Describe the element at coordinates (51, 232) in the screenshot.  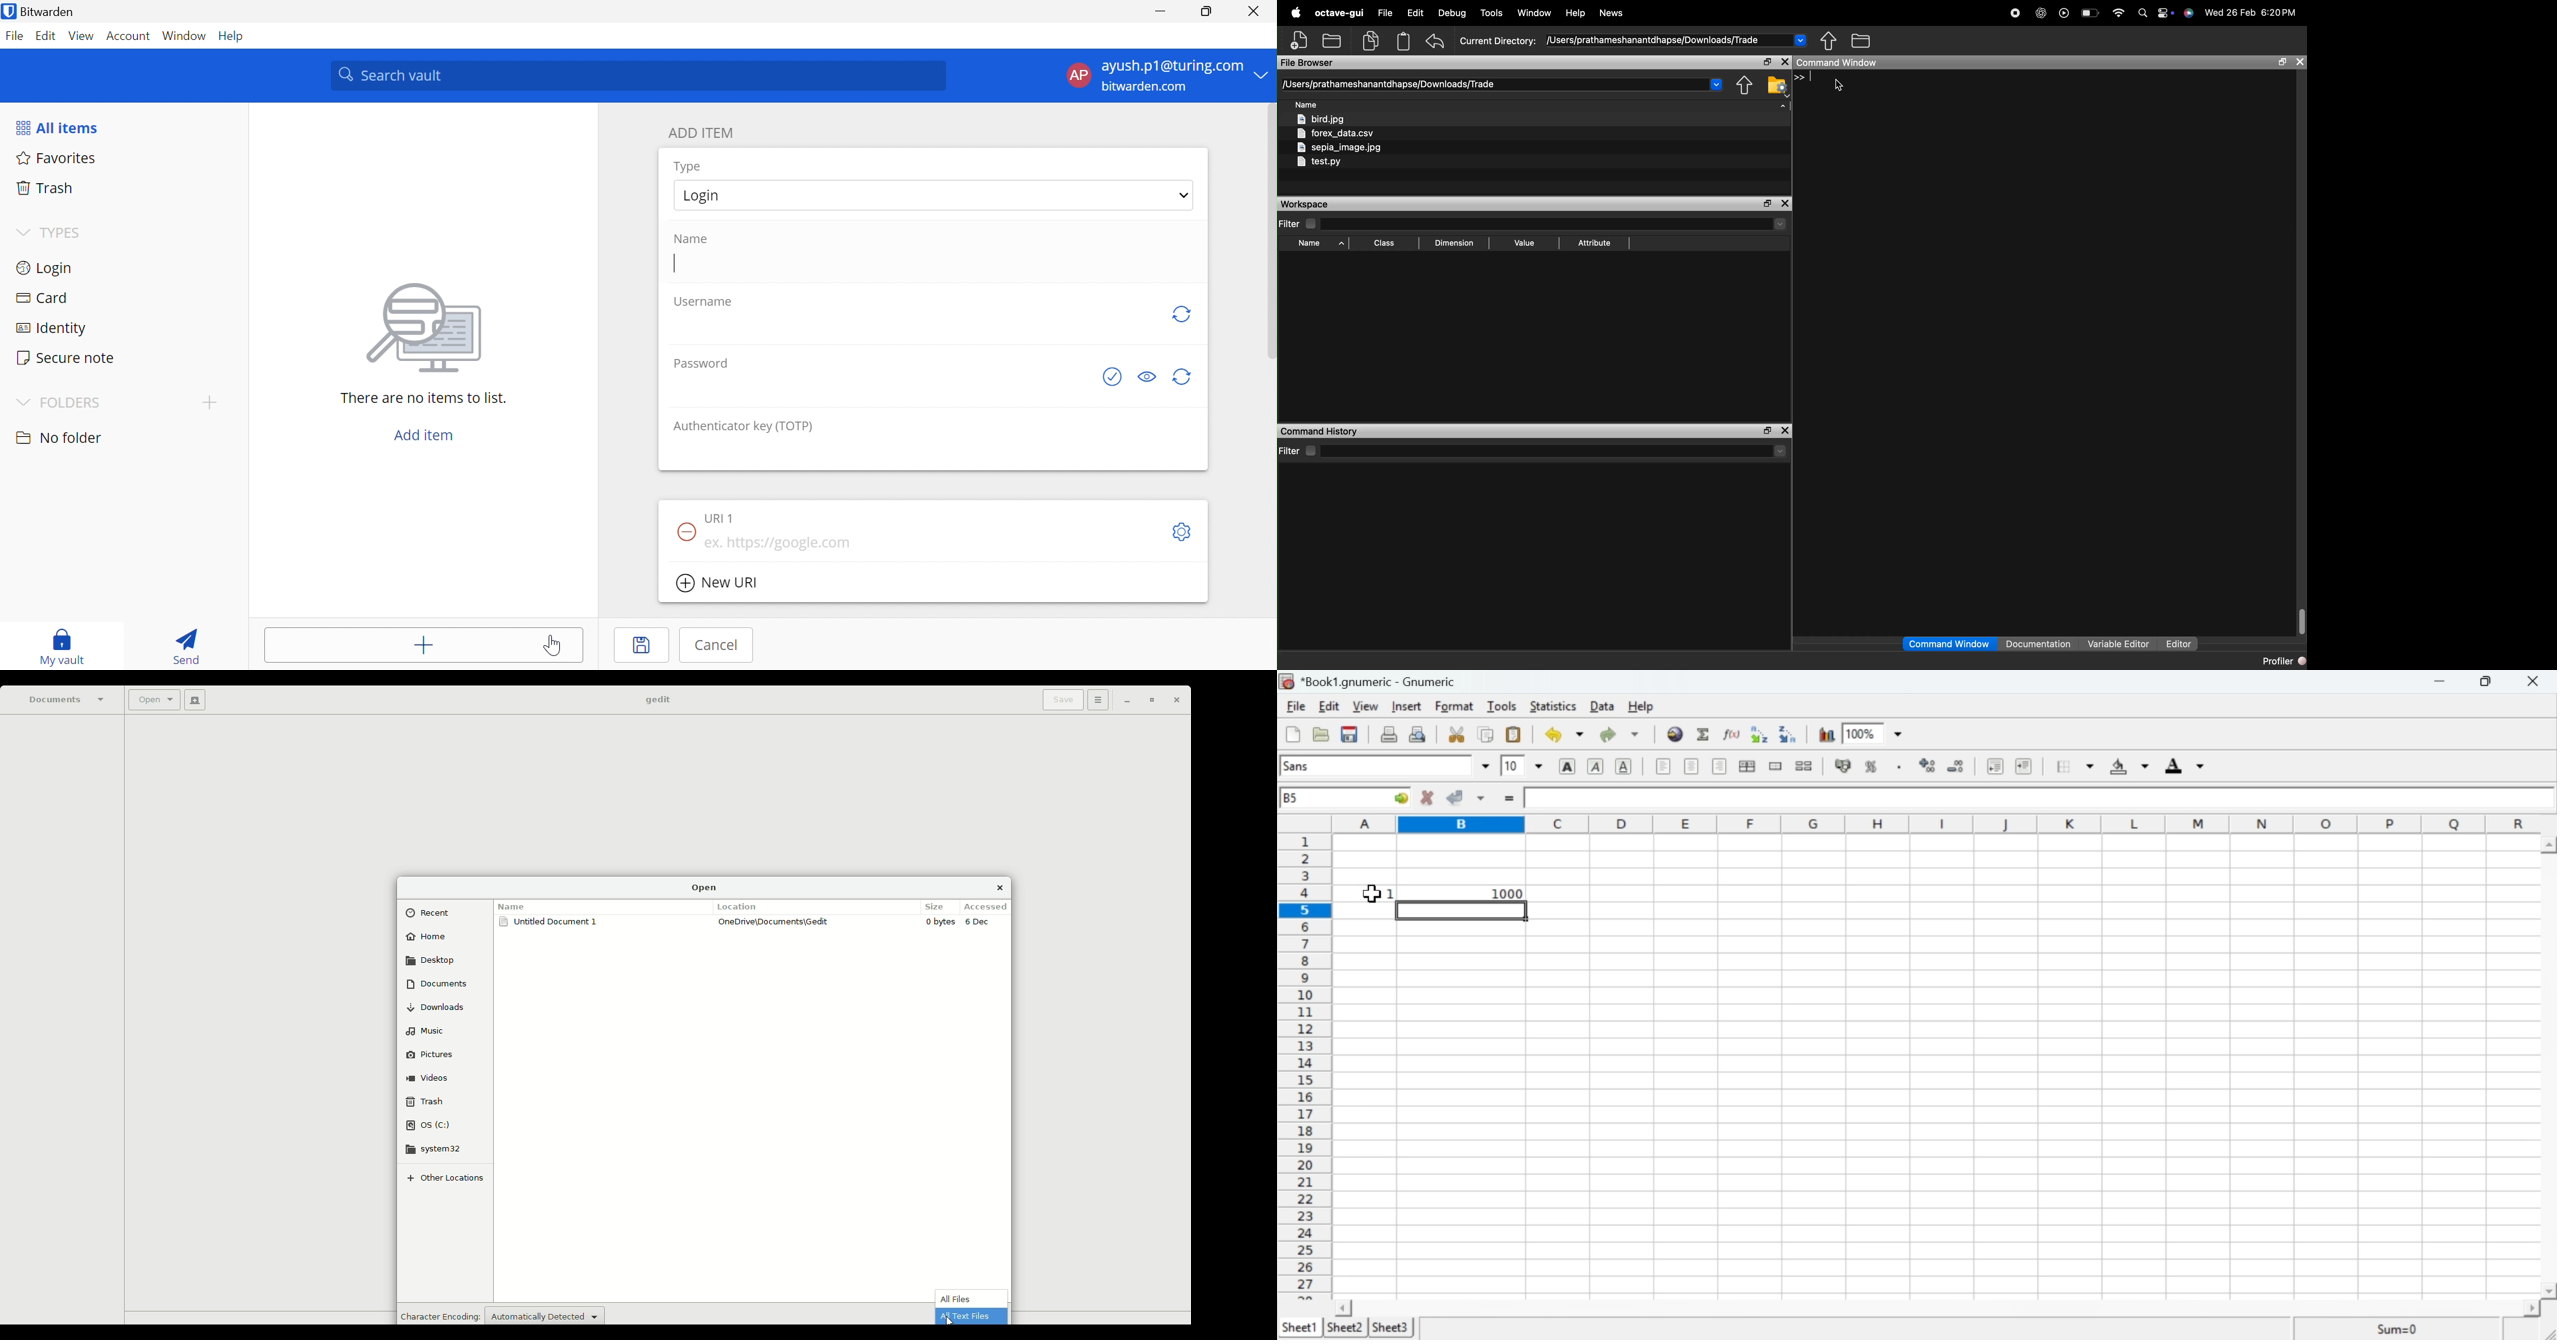
I see `TYPES` at that location.